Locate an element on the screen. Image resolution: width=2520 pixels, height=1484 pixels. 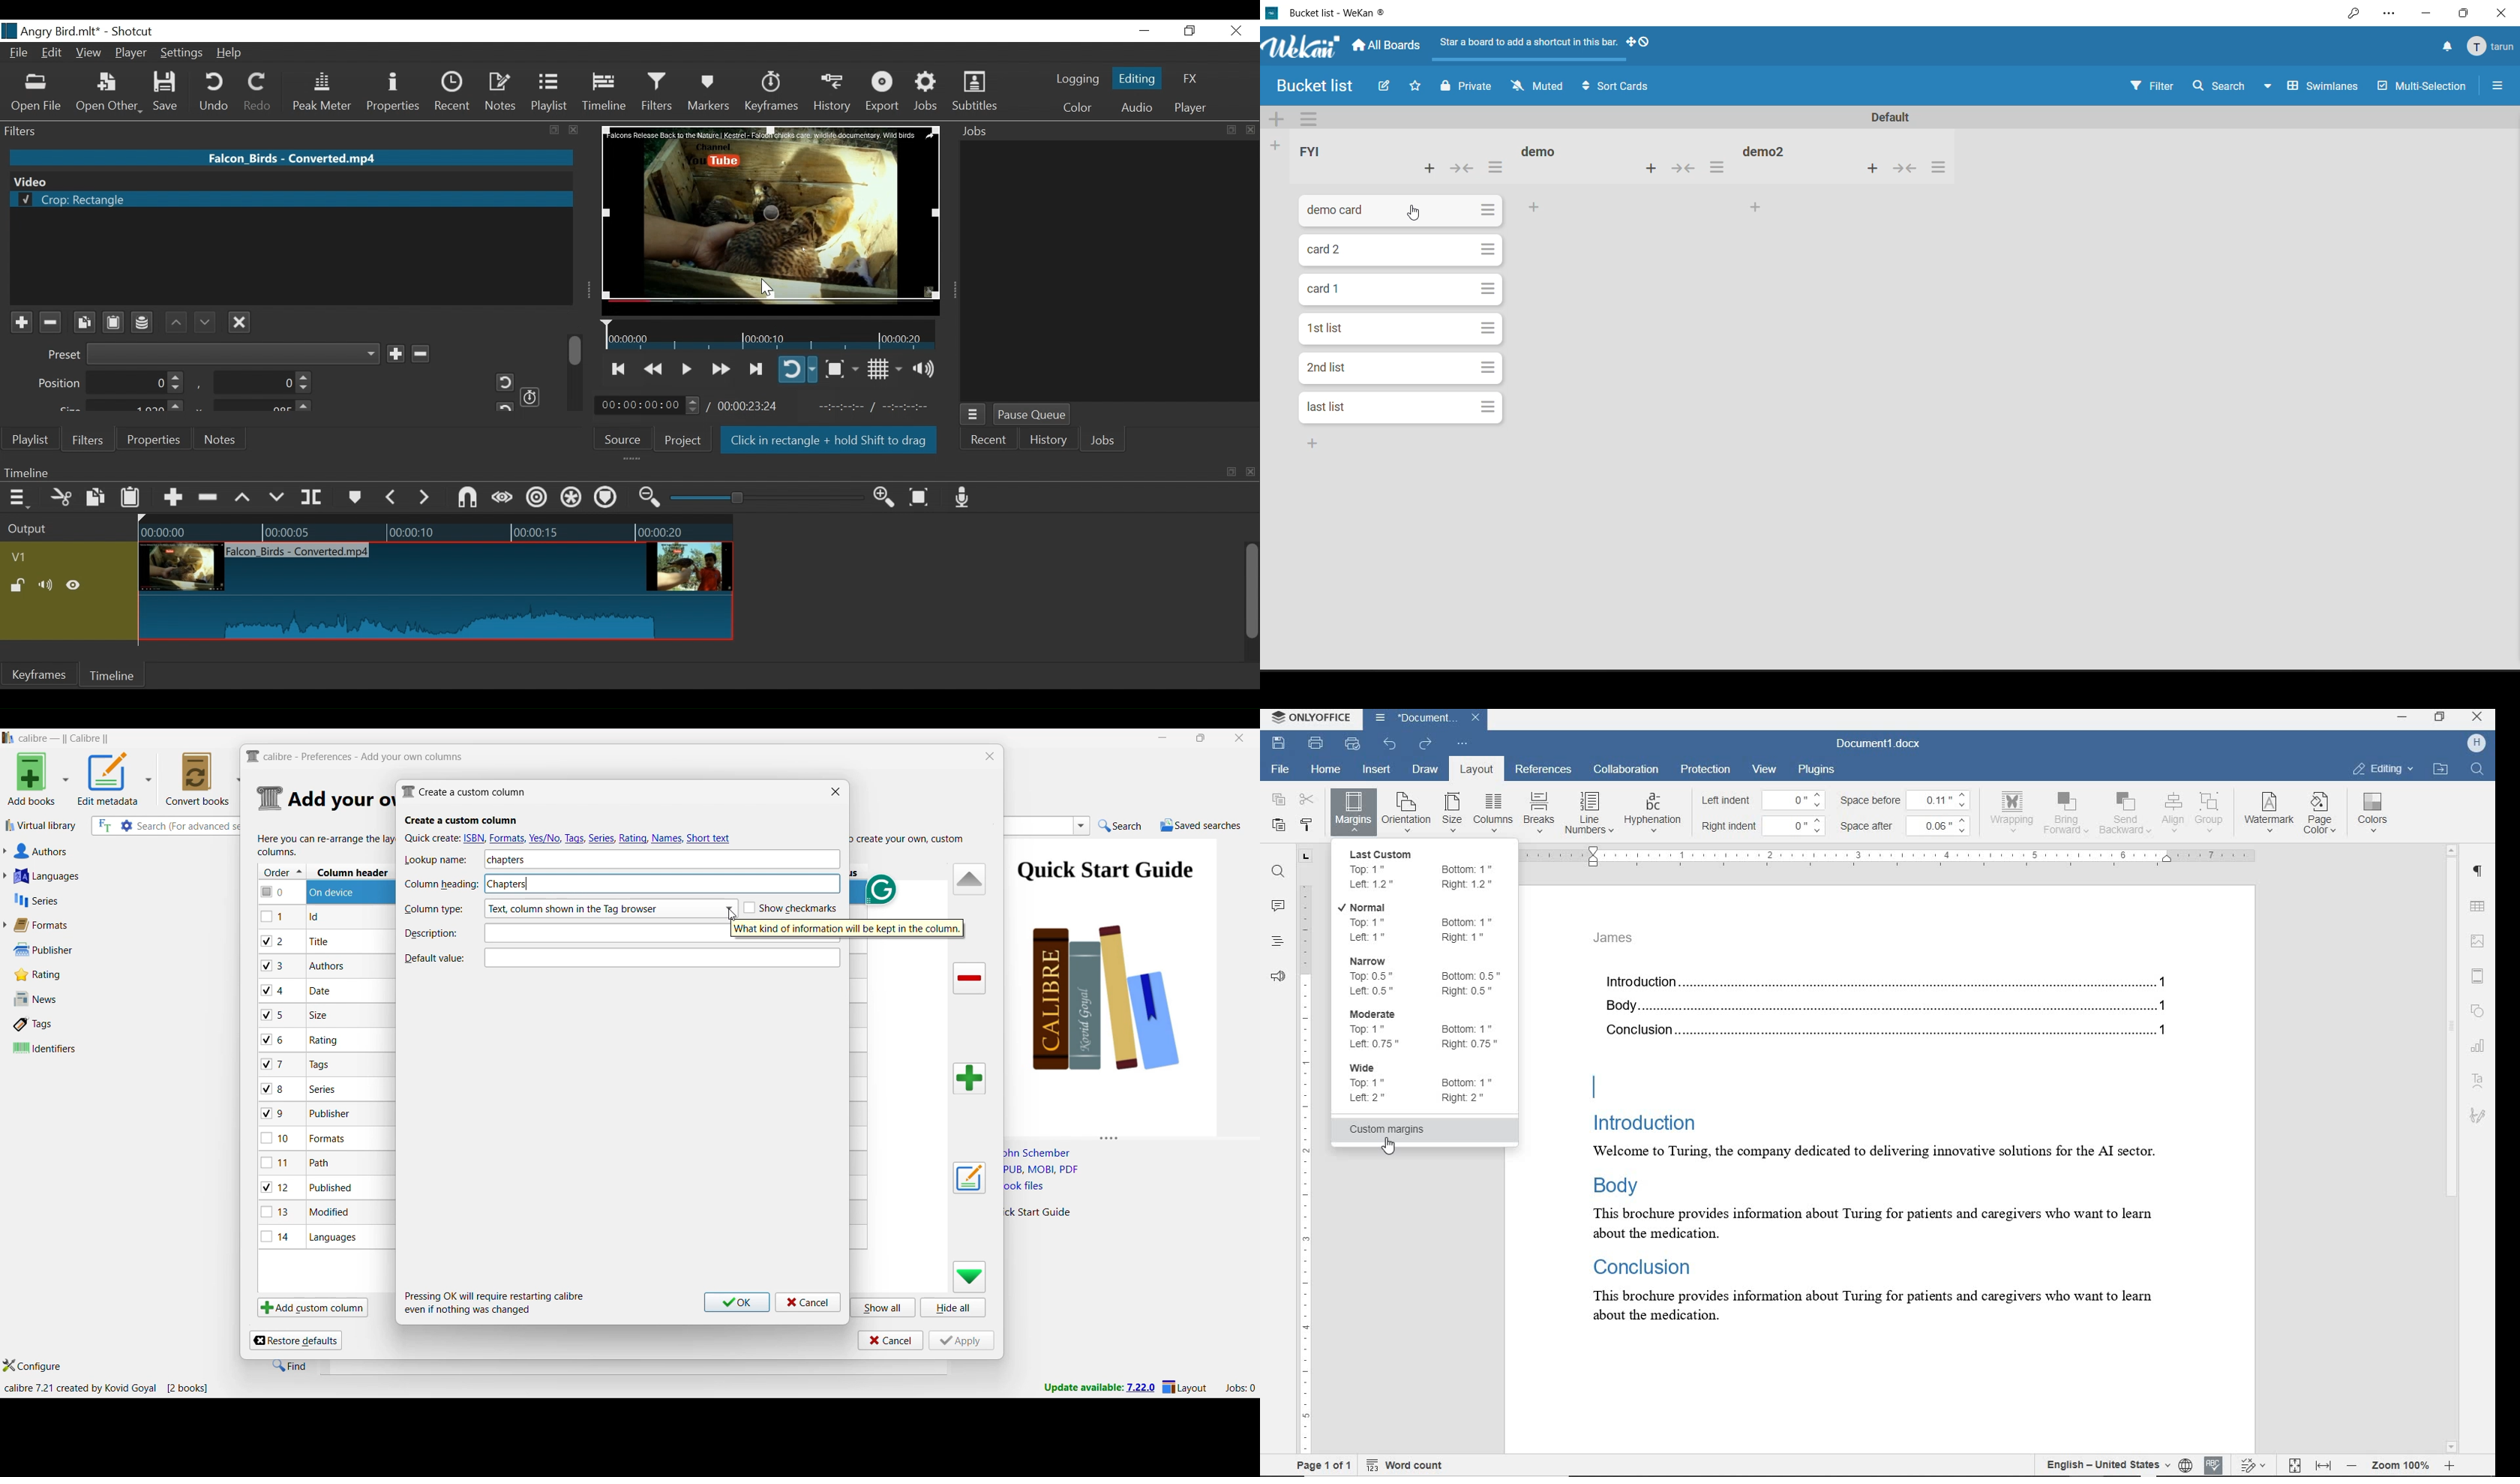
table is located at coordinates (2481, 907).